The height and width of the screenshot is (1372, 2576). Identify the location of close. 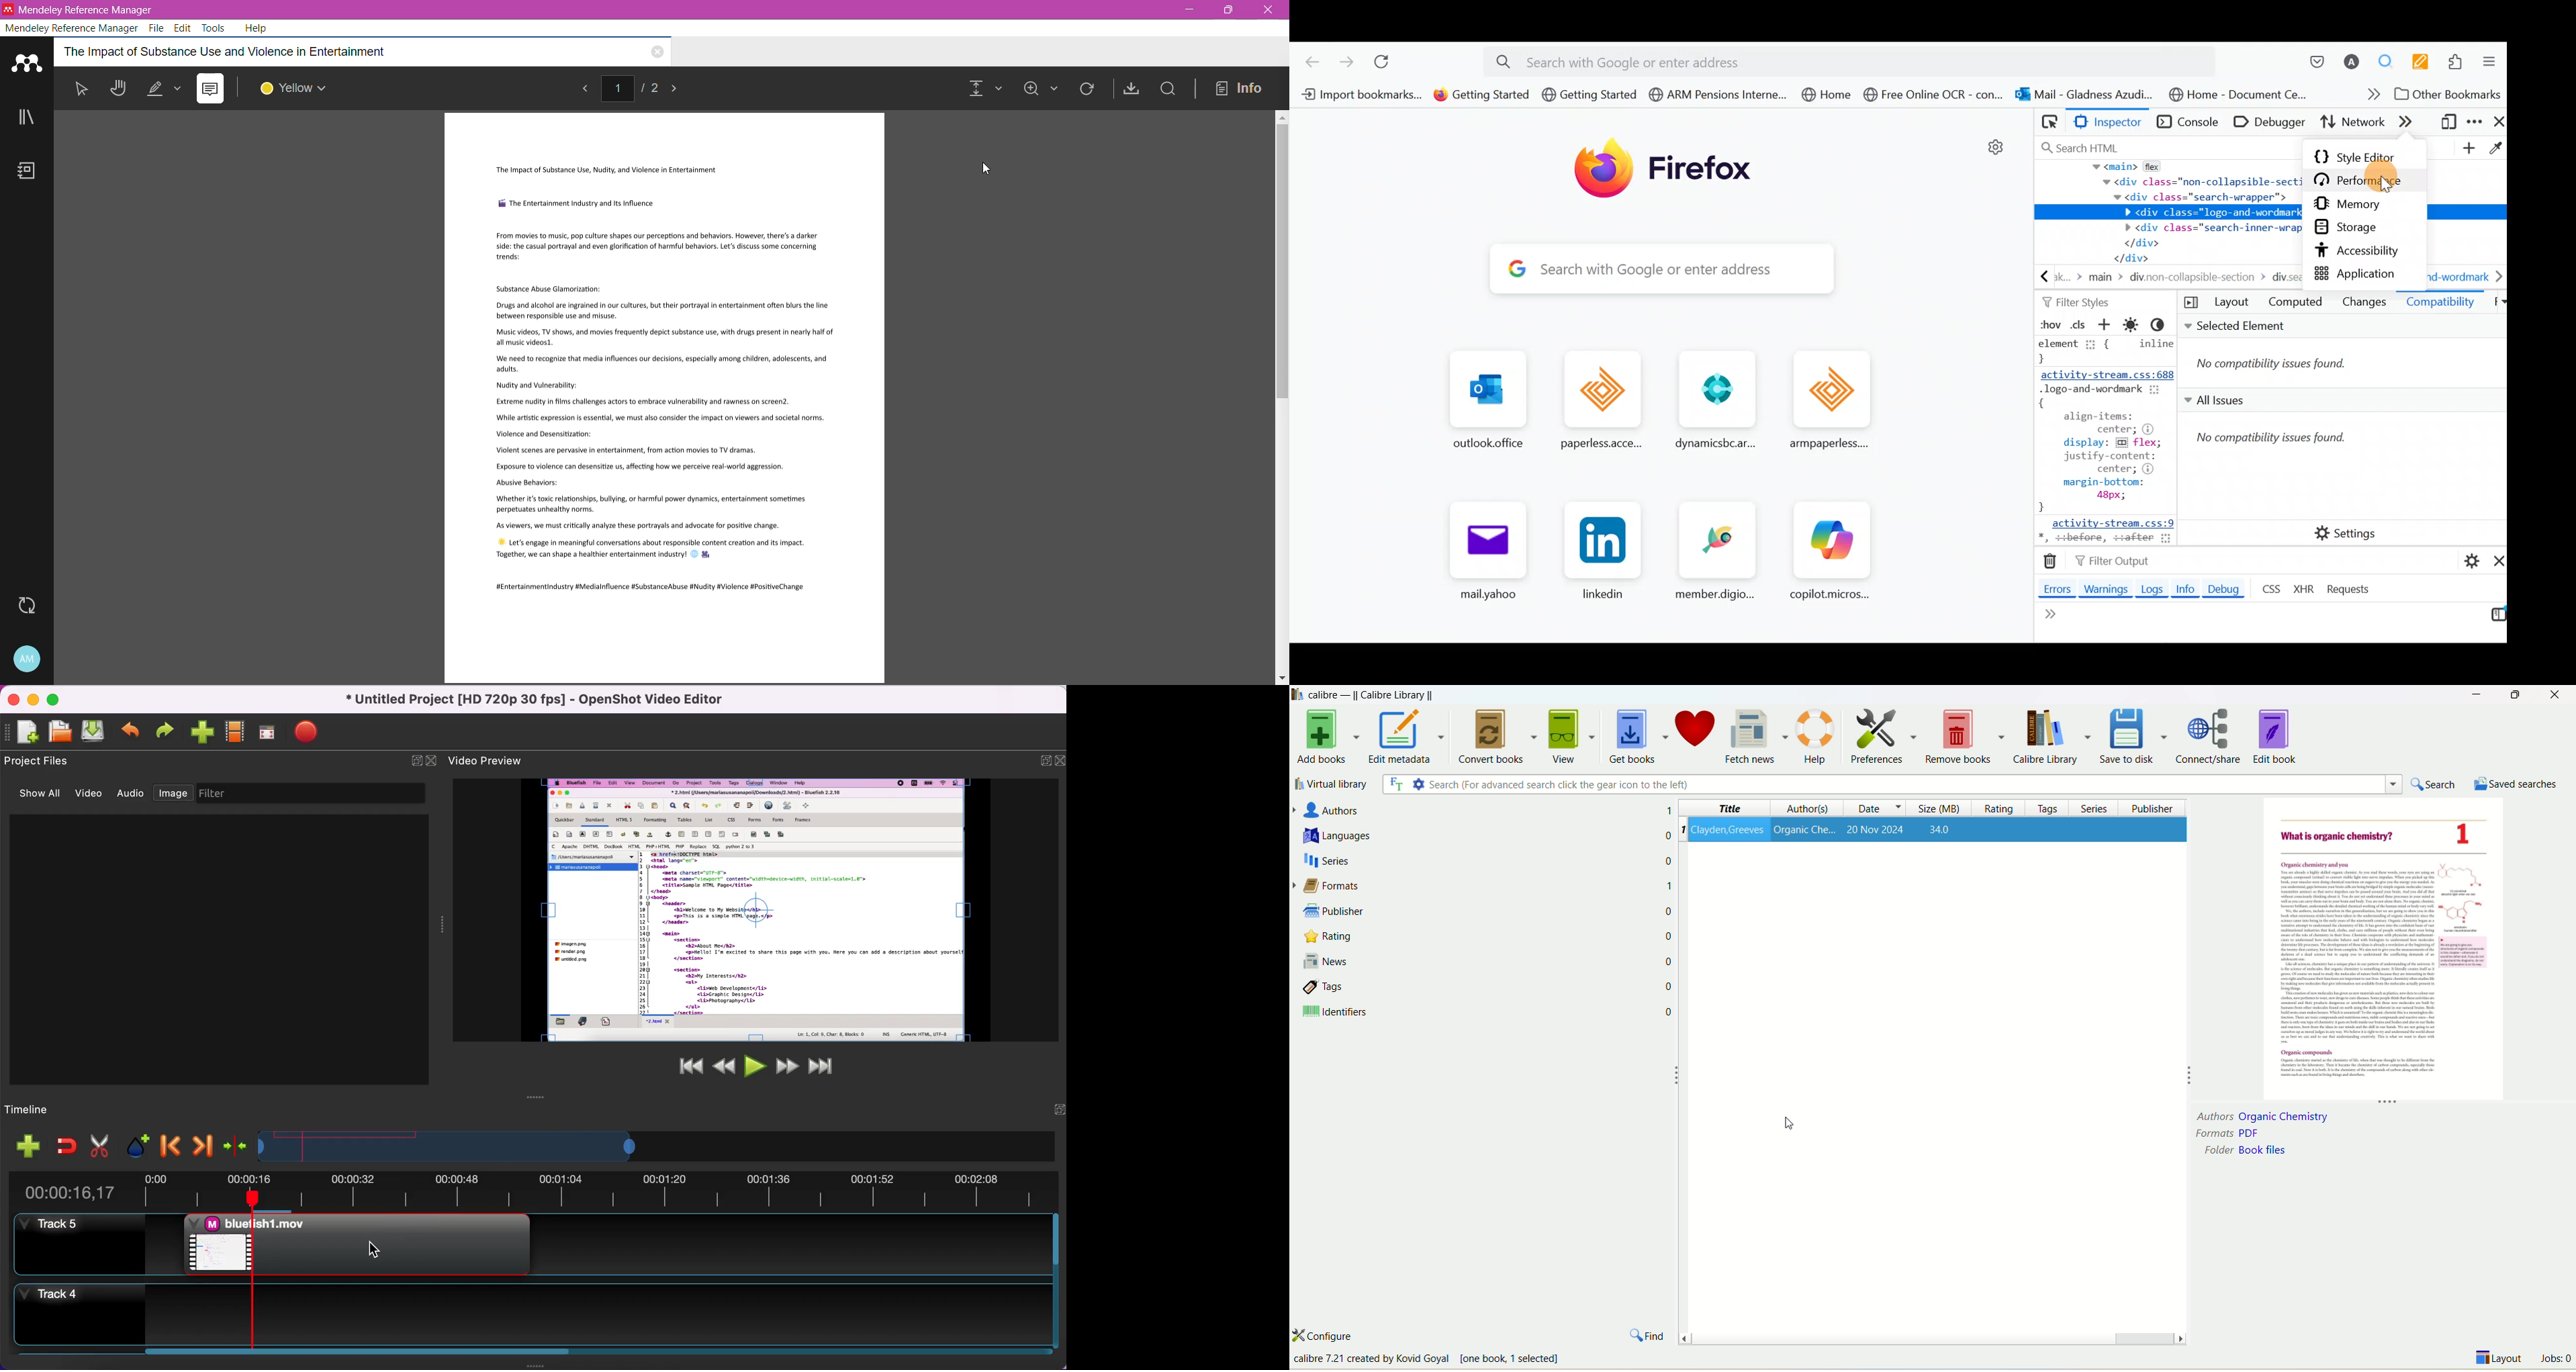
(1058, 761).